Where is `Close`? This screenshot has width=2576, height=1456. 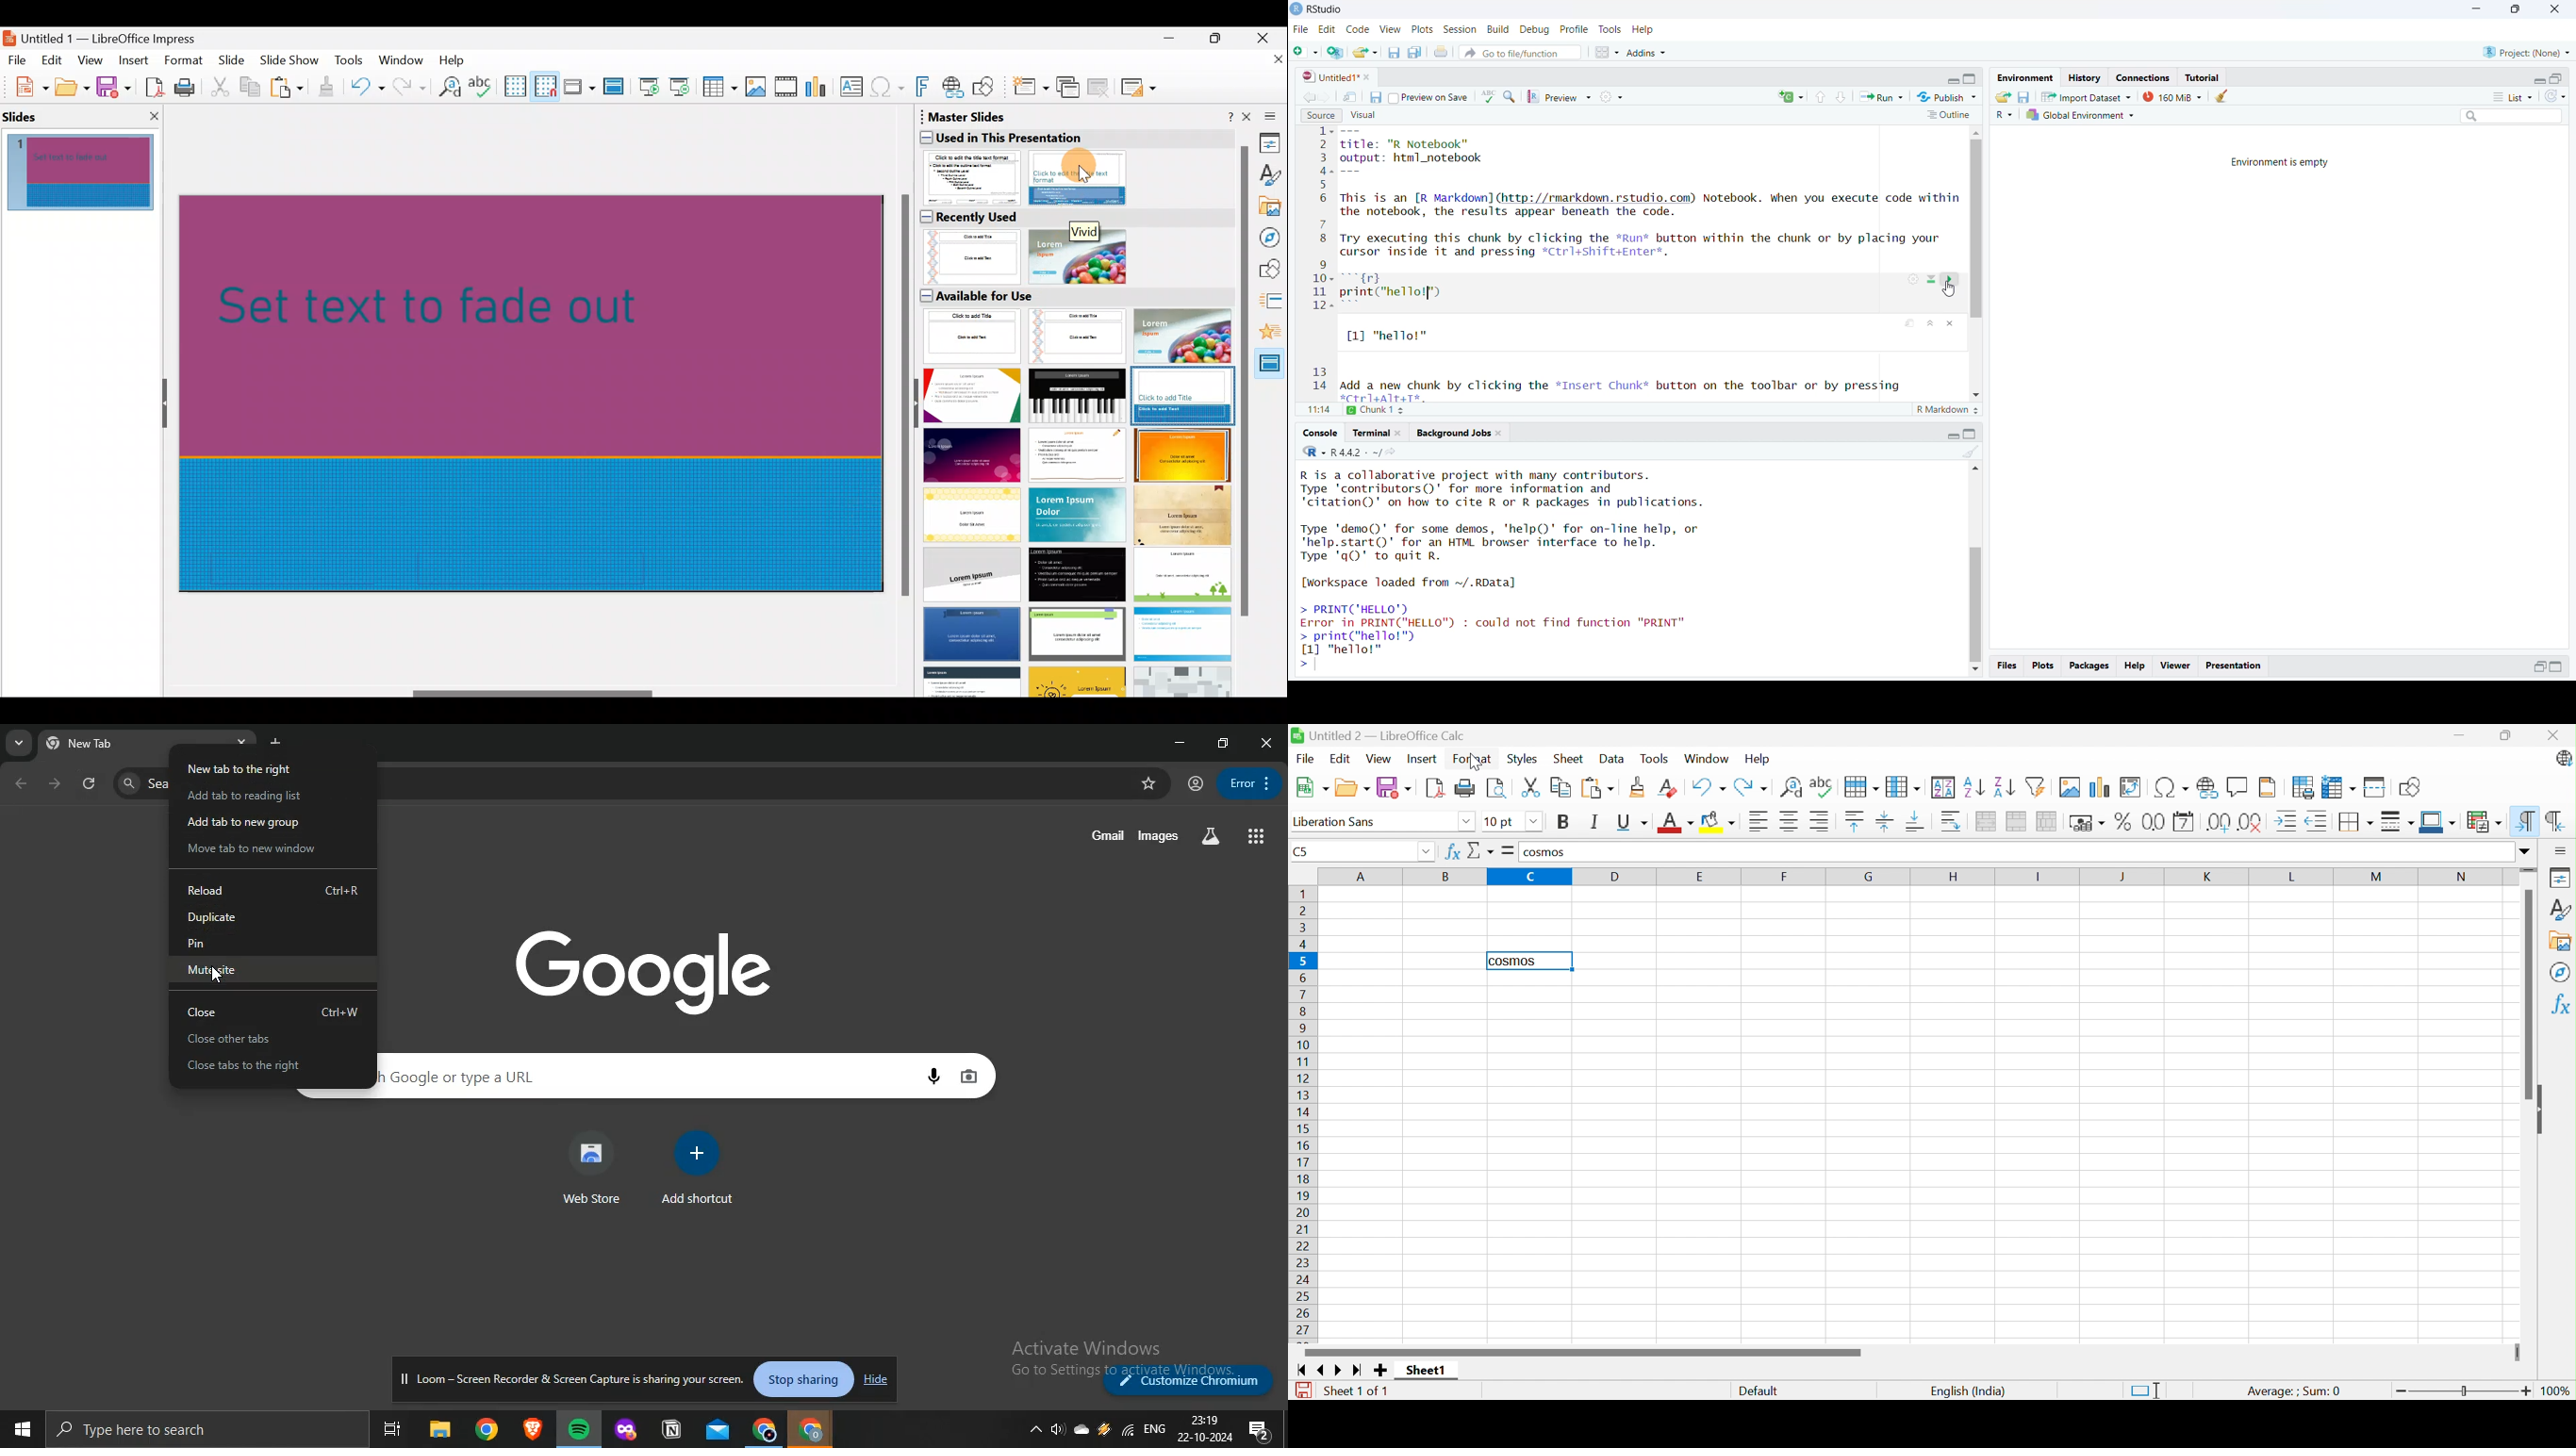 Close is located at coordinates (1268, 36).